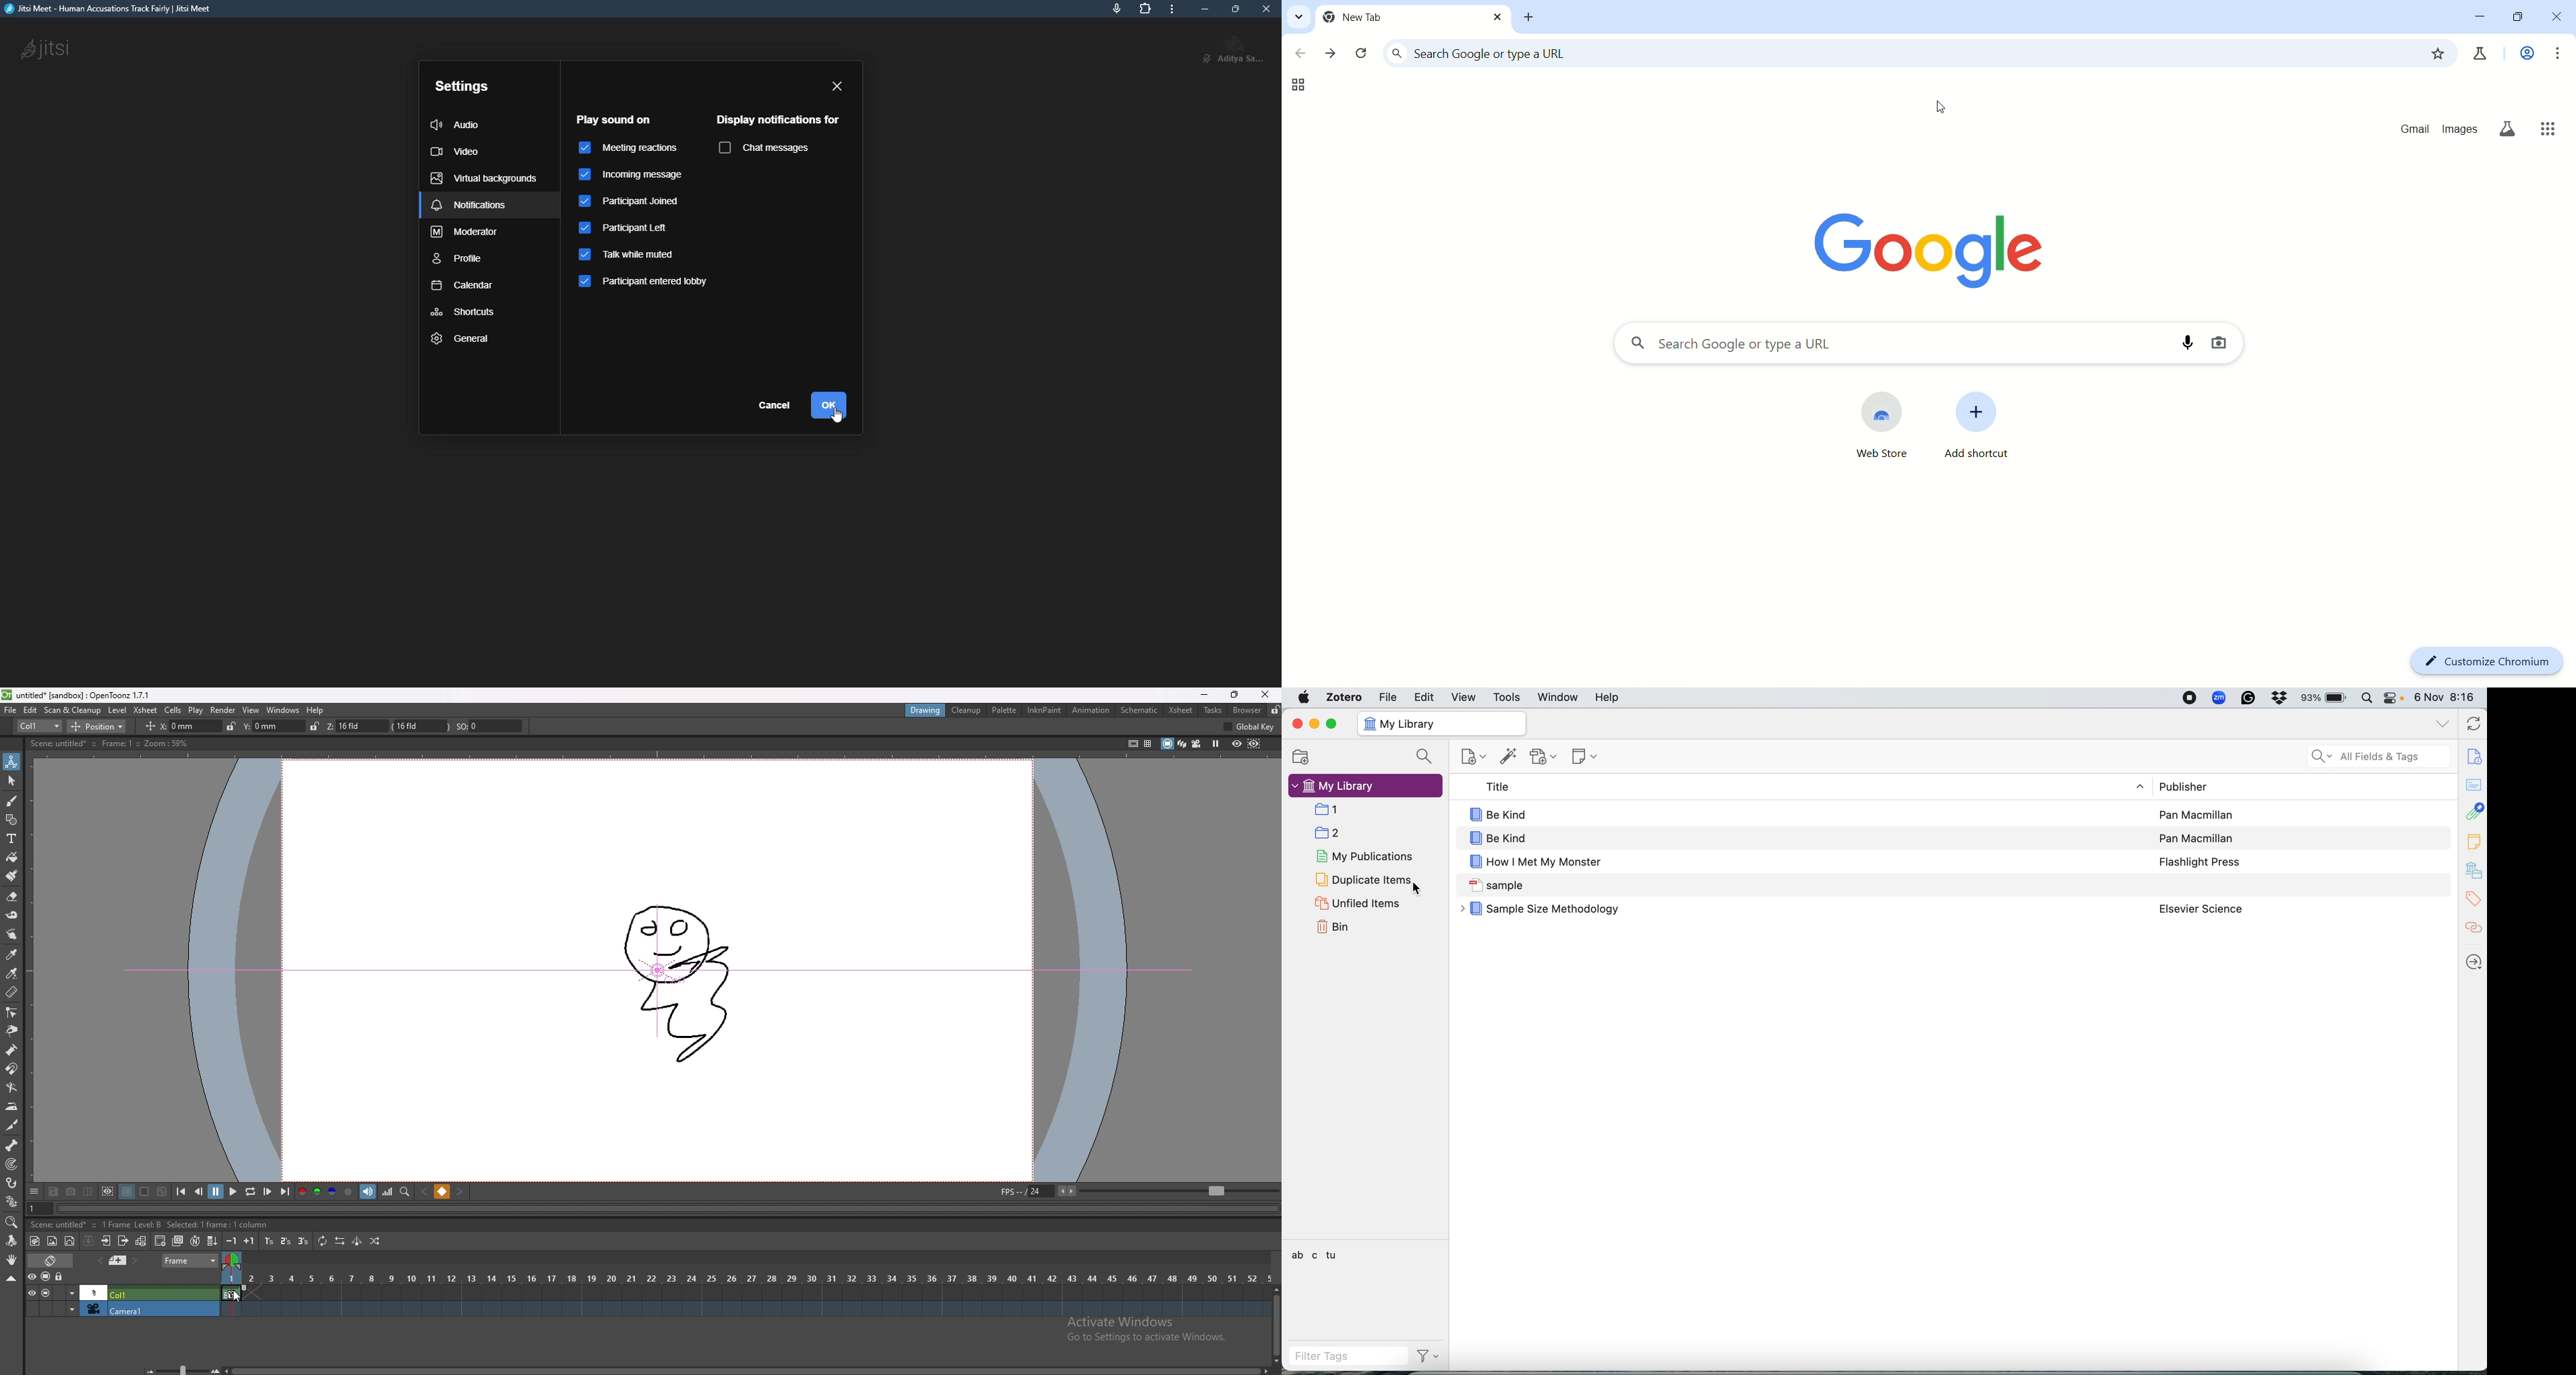  What do you see at coordinates (1360, 879) in the screenshot?
I see `duplicate items` at bounding box center [1360, 879].